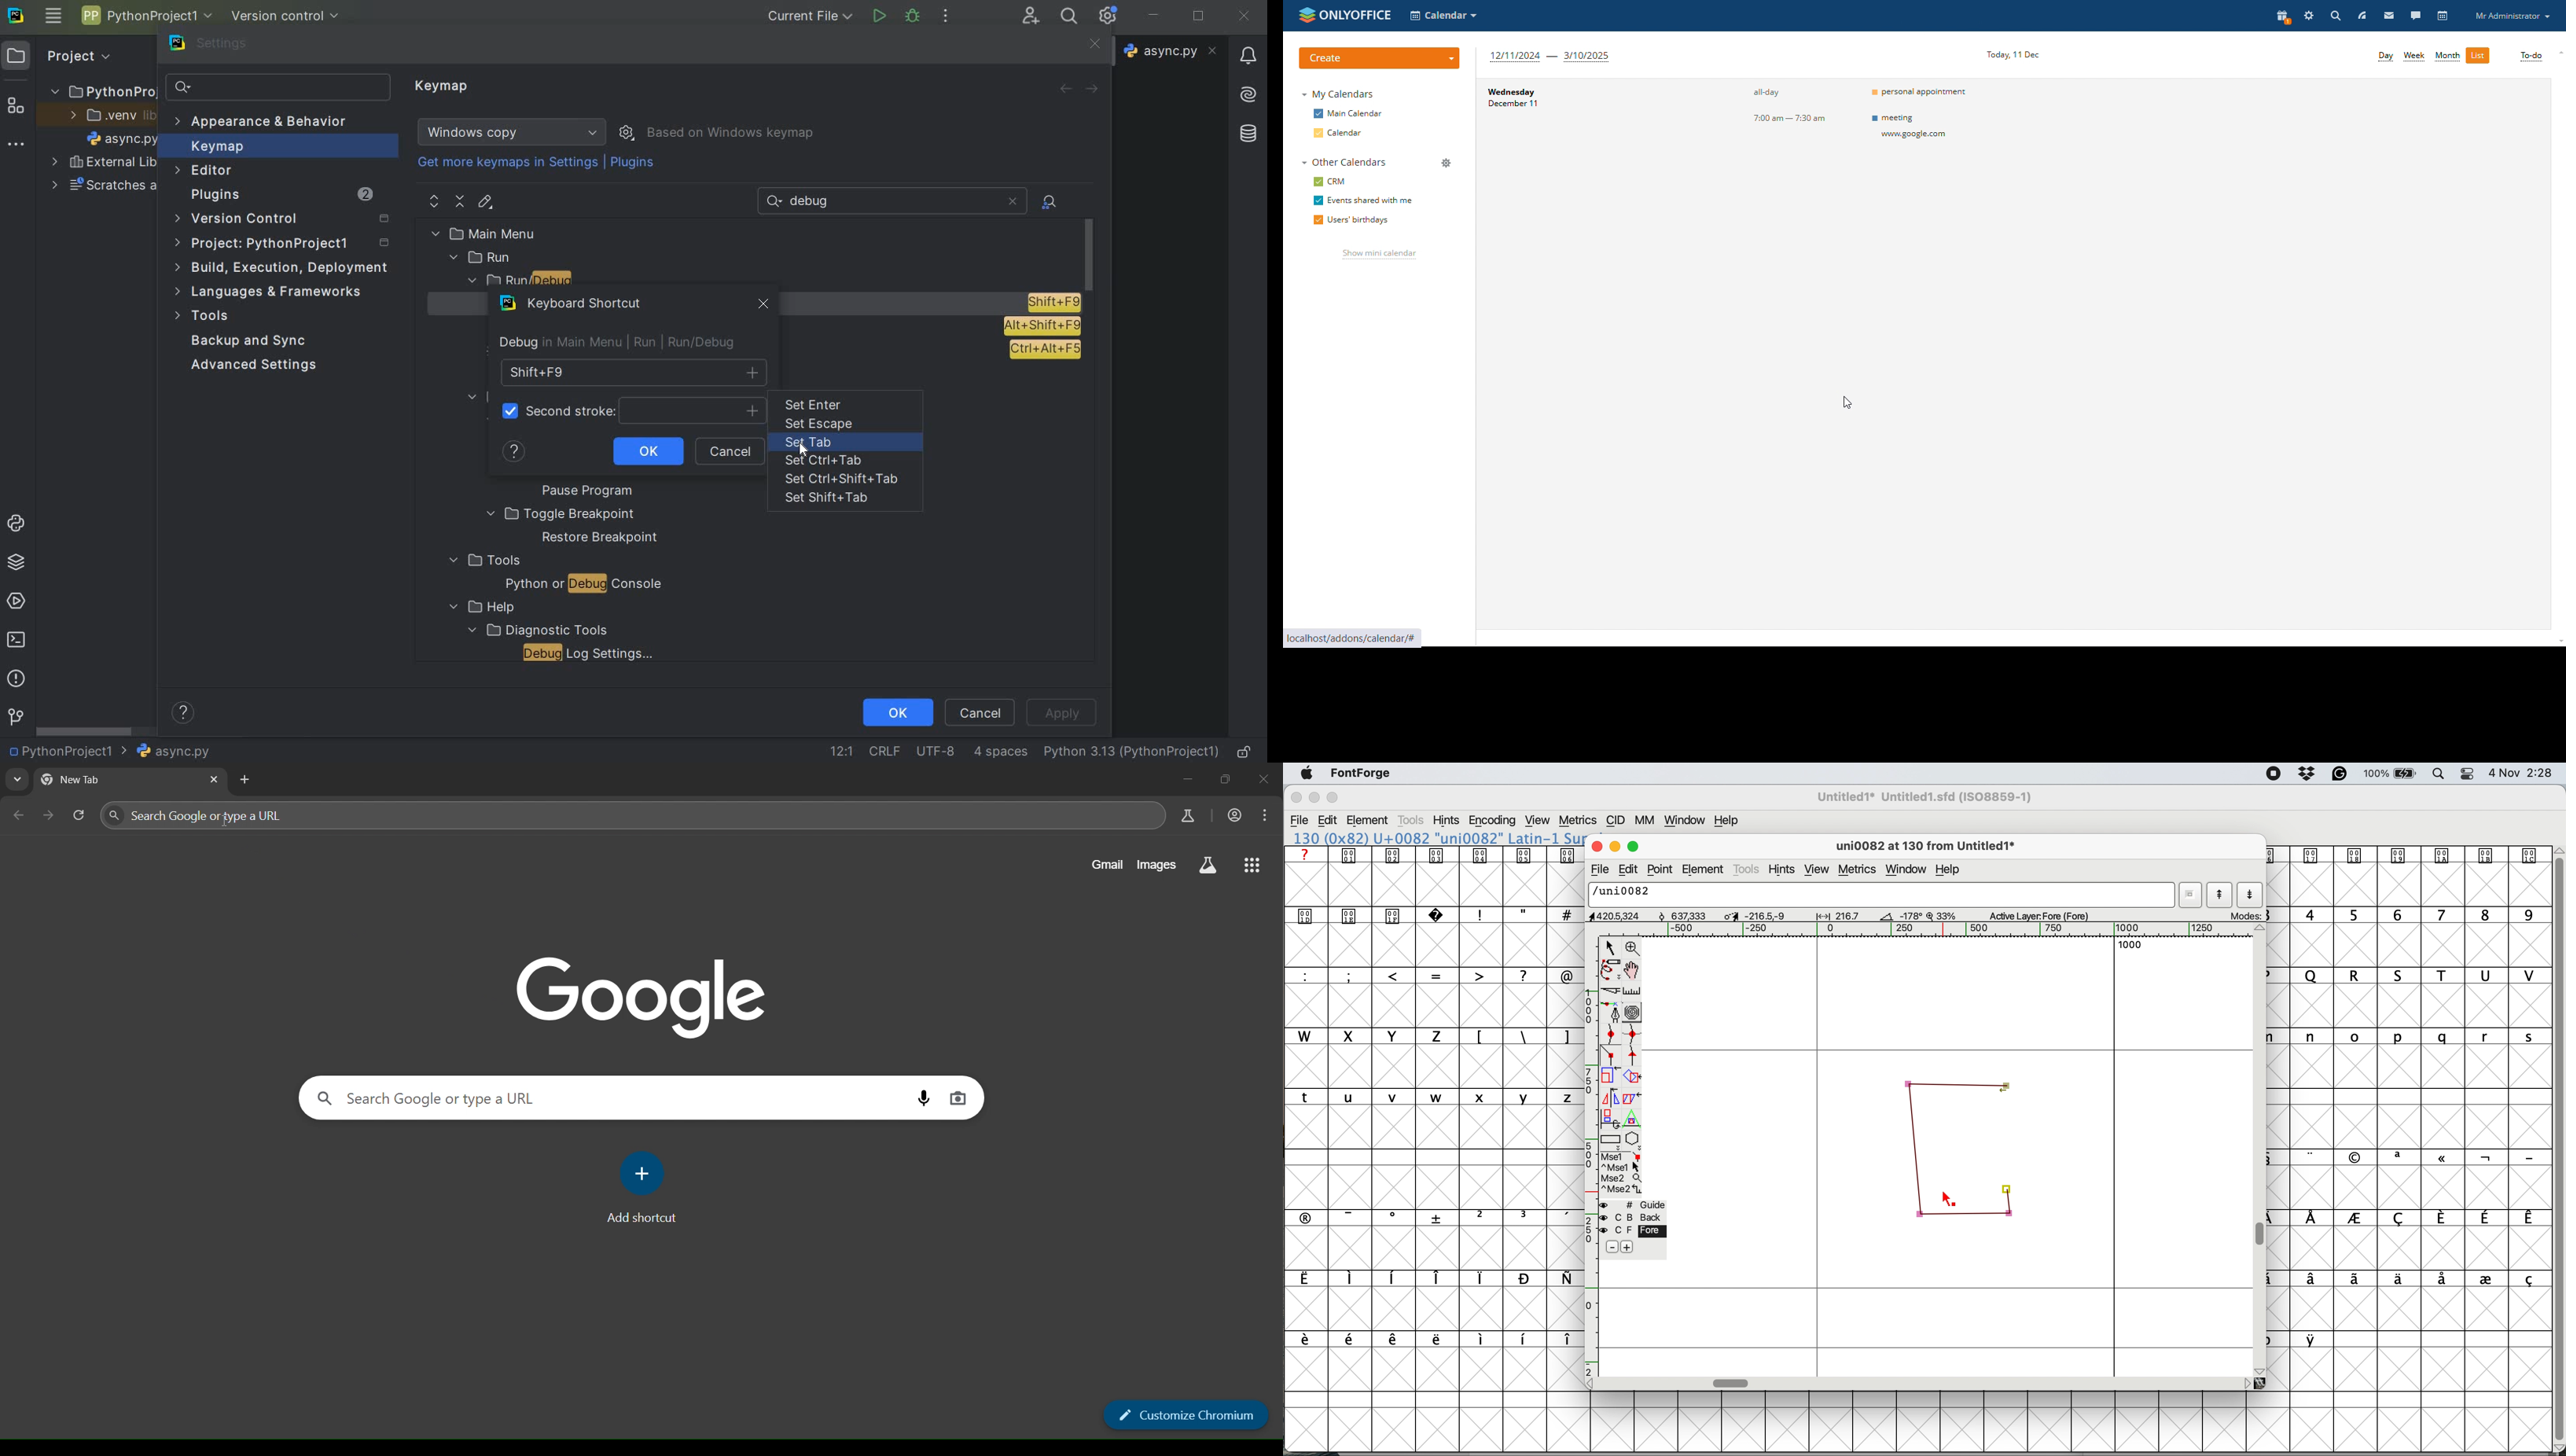  What do you see at coordinates (2013, 54) in the screenshot?
I see `current date` at bounding box center [2013, 54].